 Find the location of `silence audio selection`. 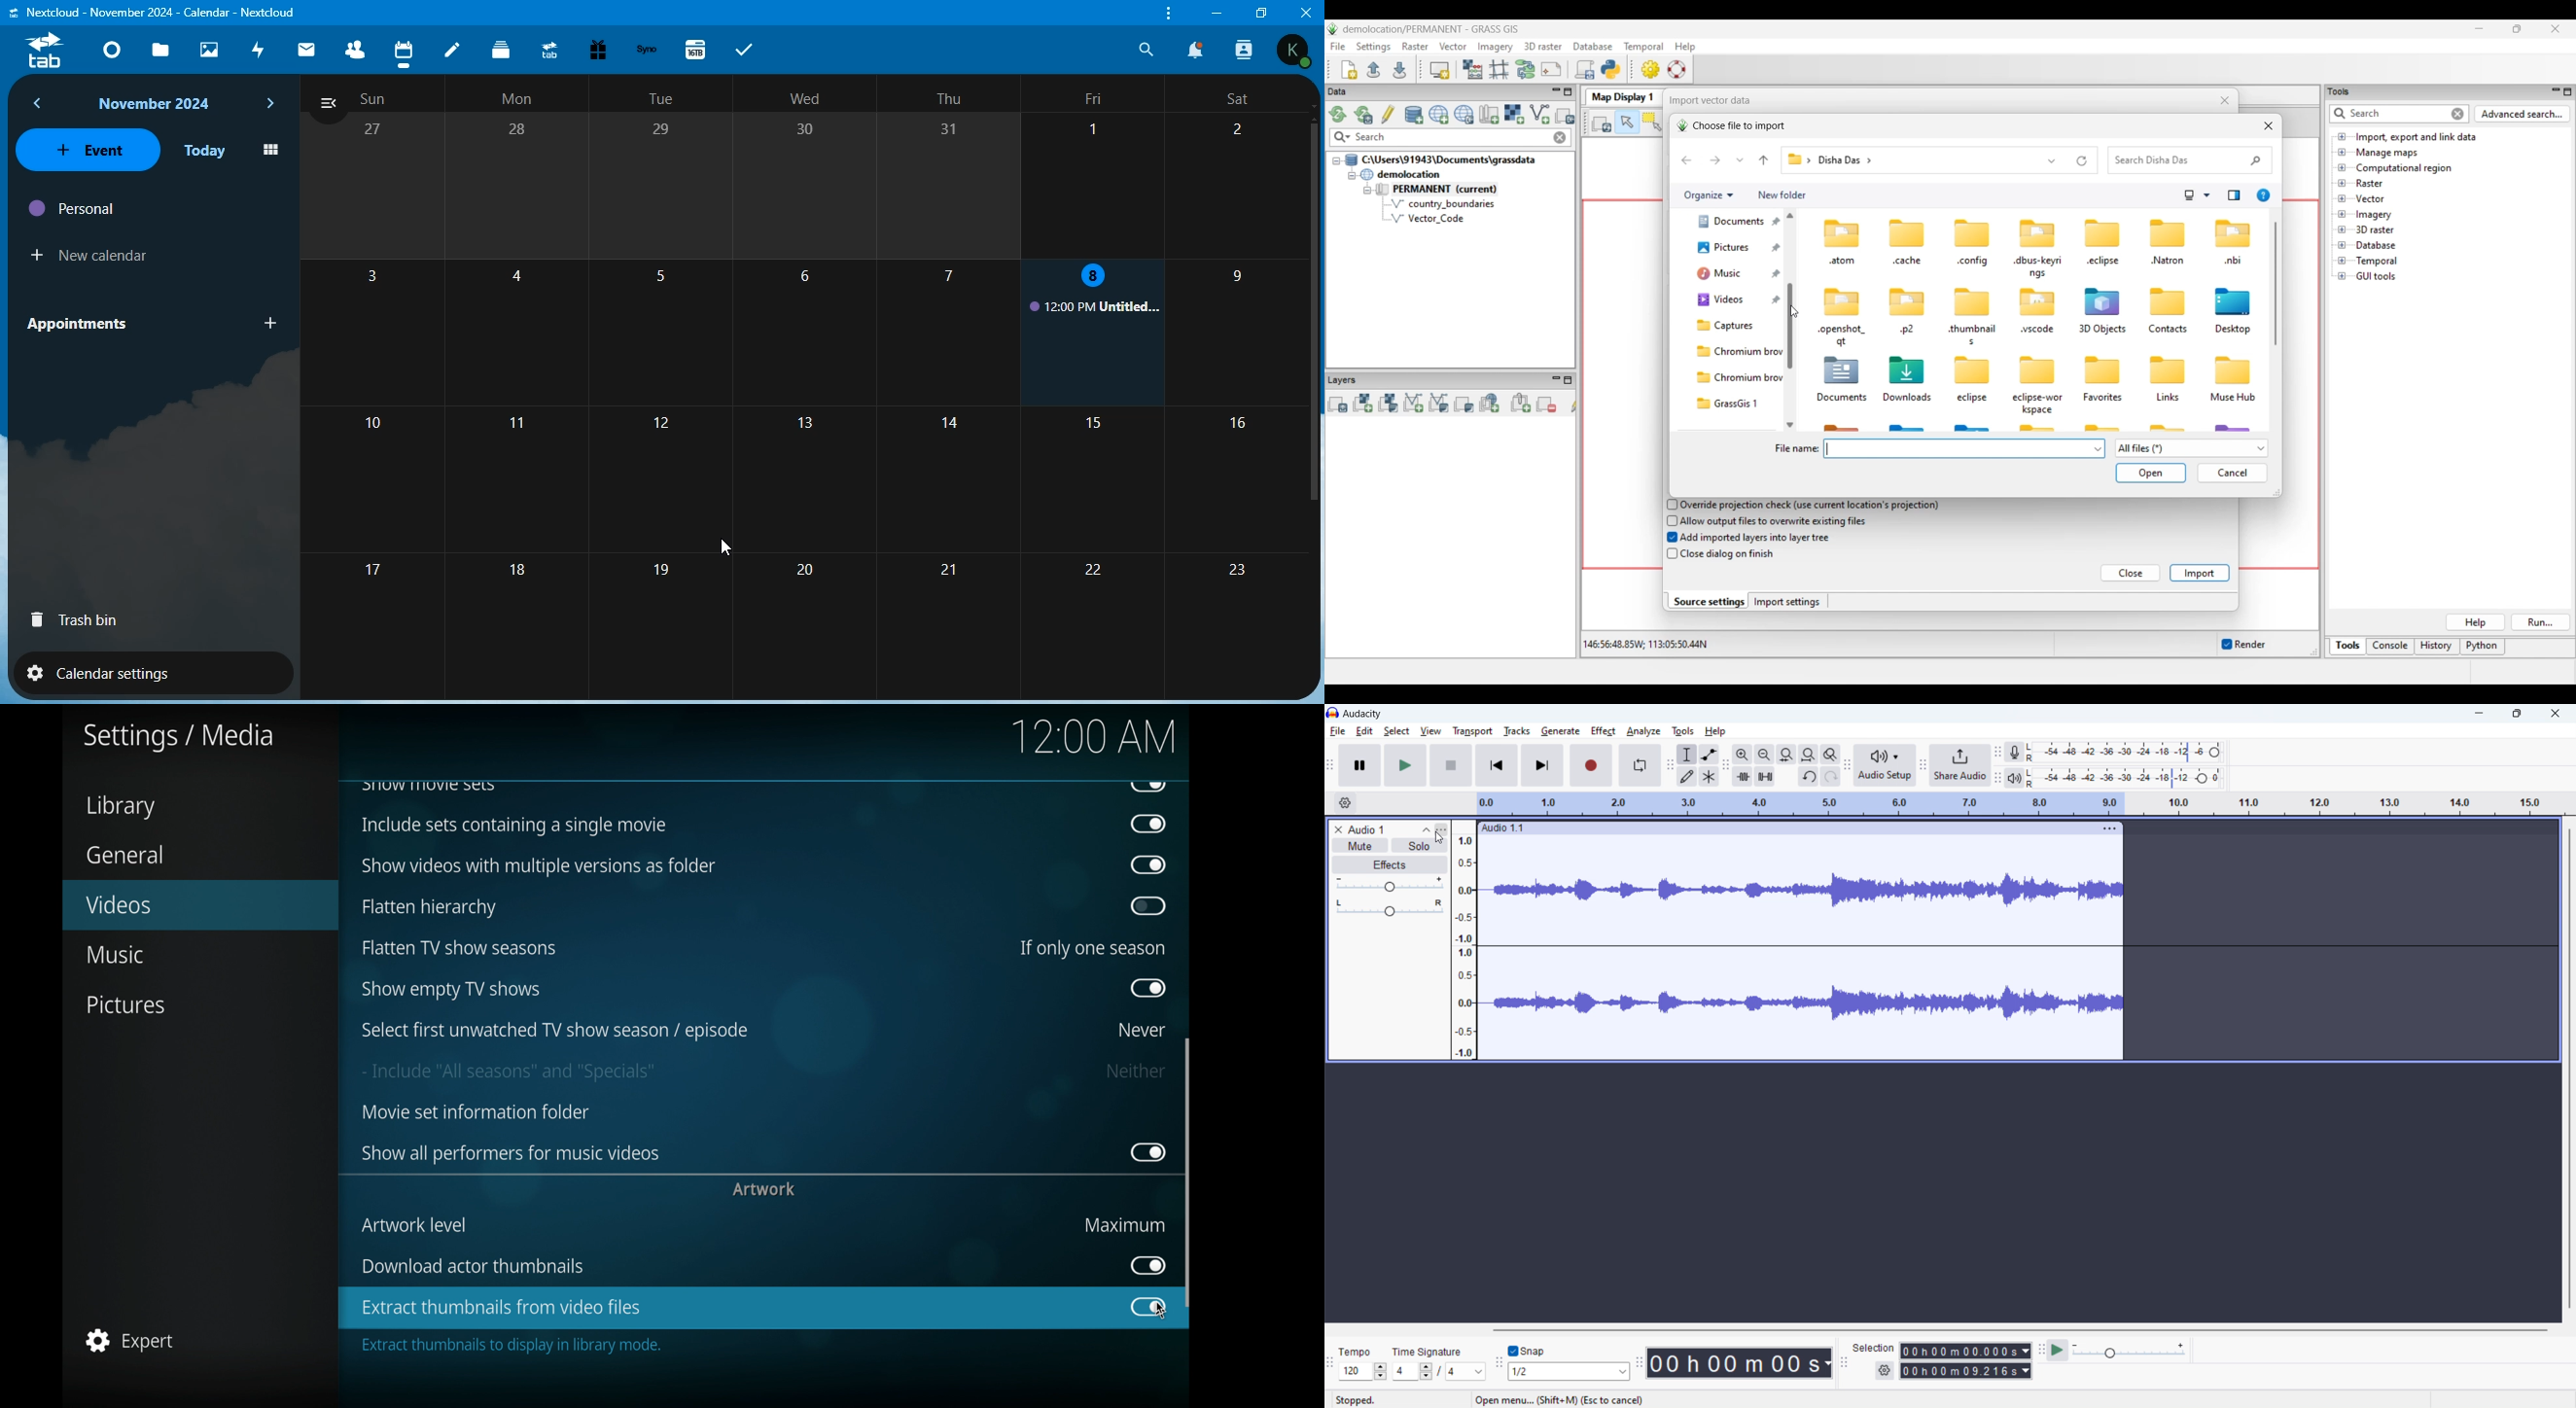

silence audio selection is located at coordinates (1765, 776).